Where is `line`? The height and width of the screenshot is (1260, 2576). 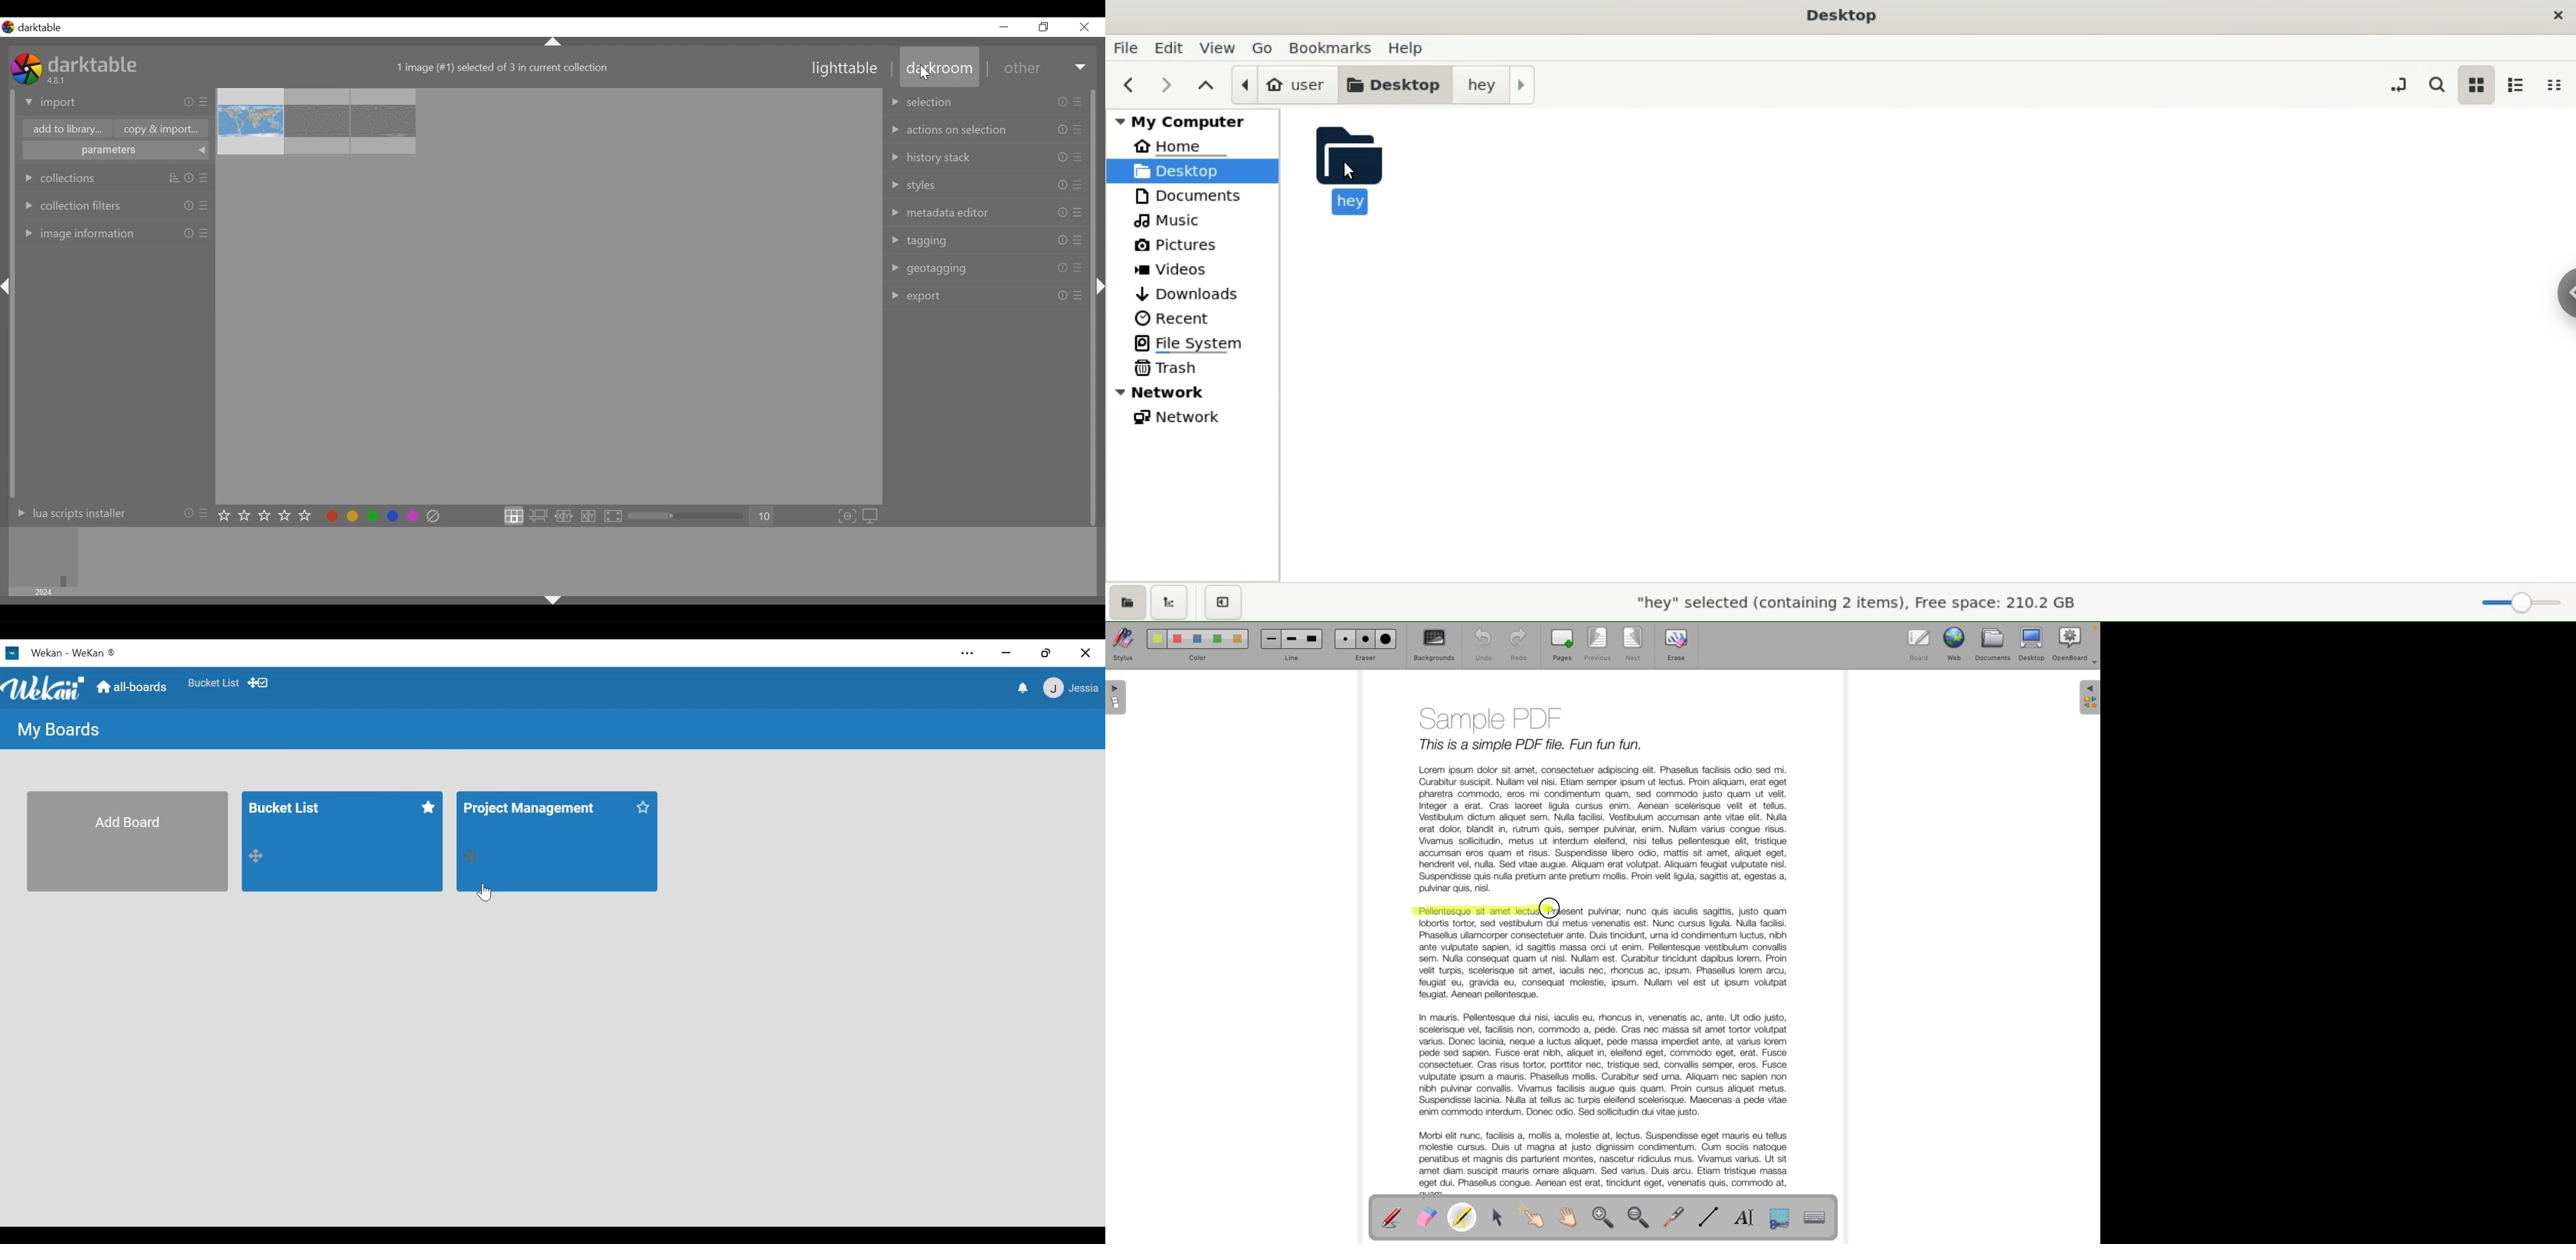
line is located at coordinates (1291, 647).